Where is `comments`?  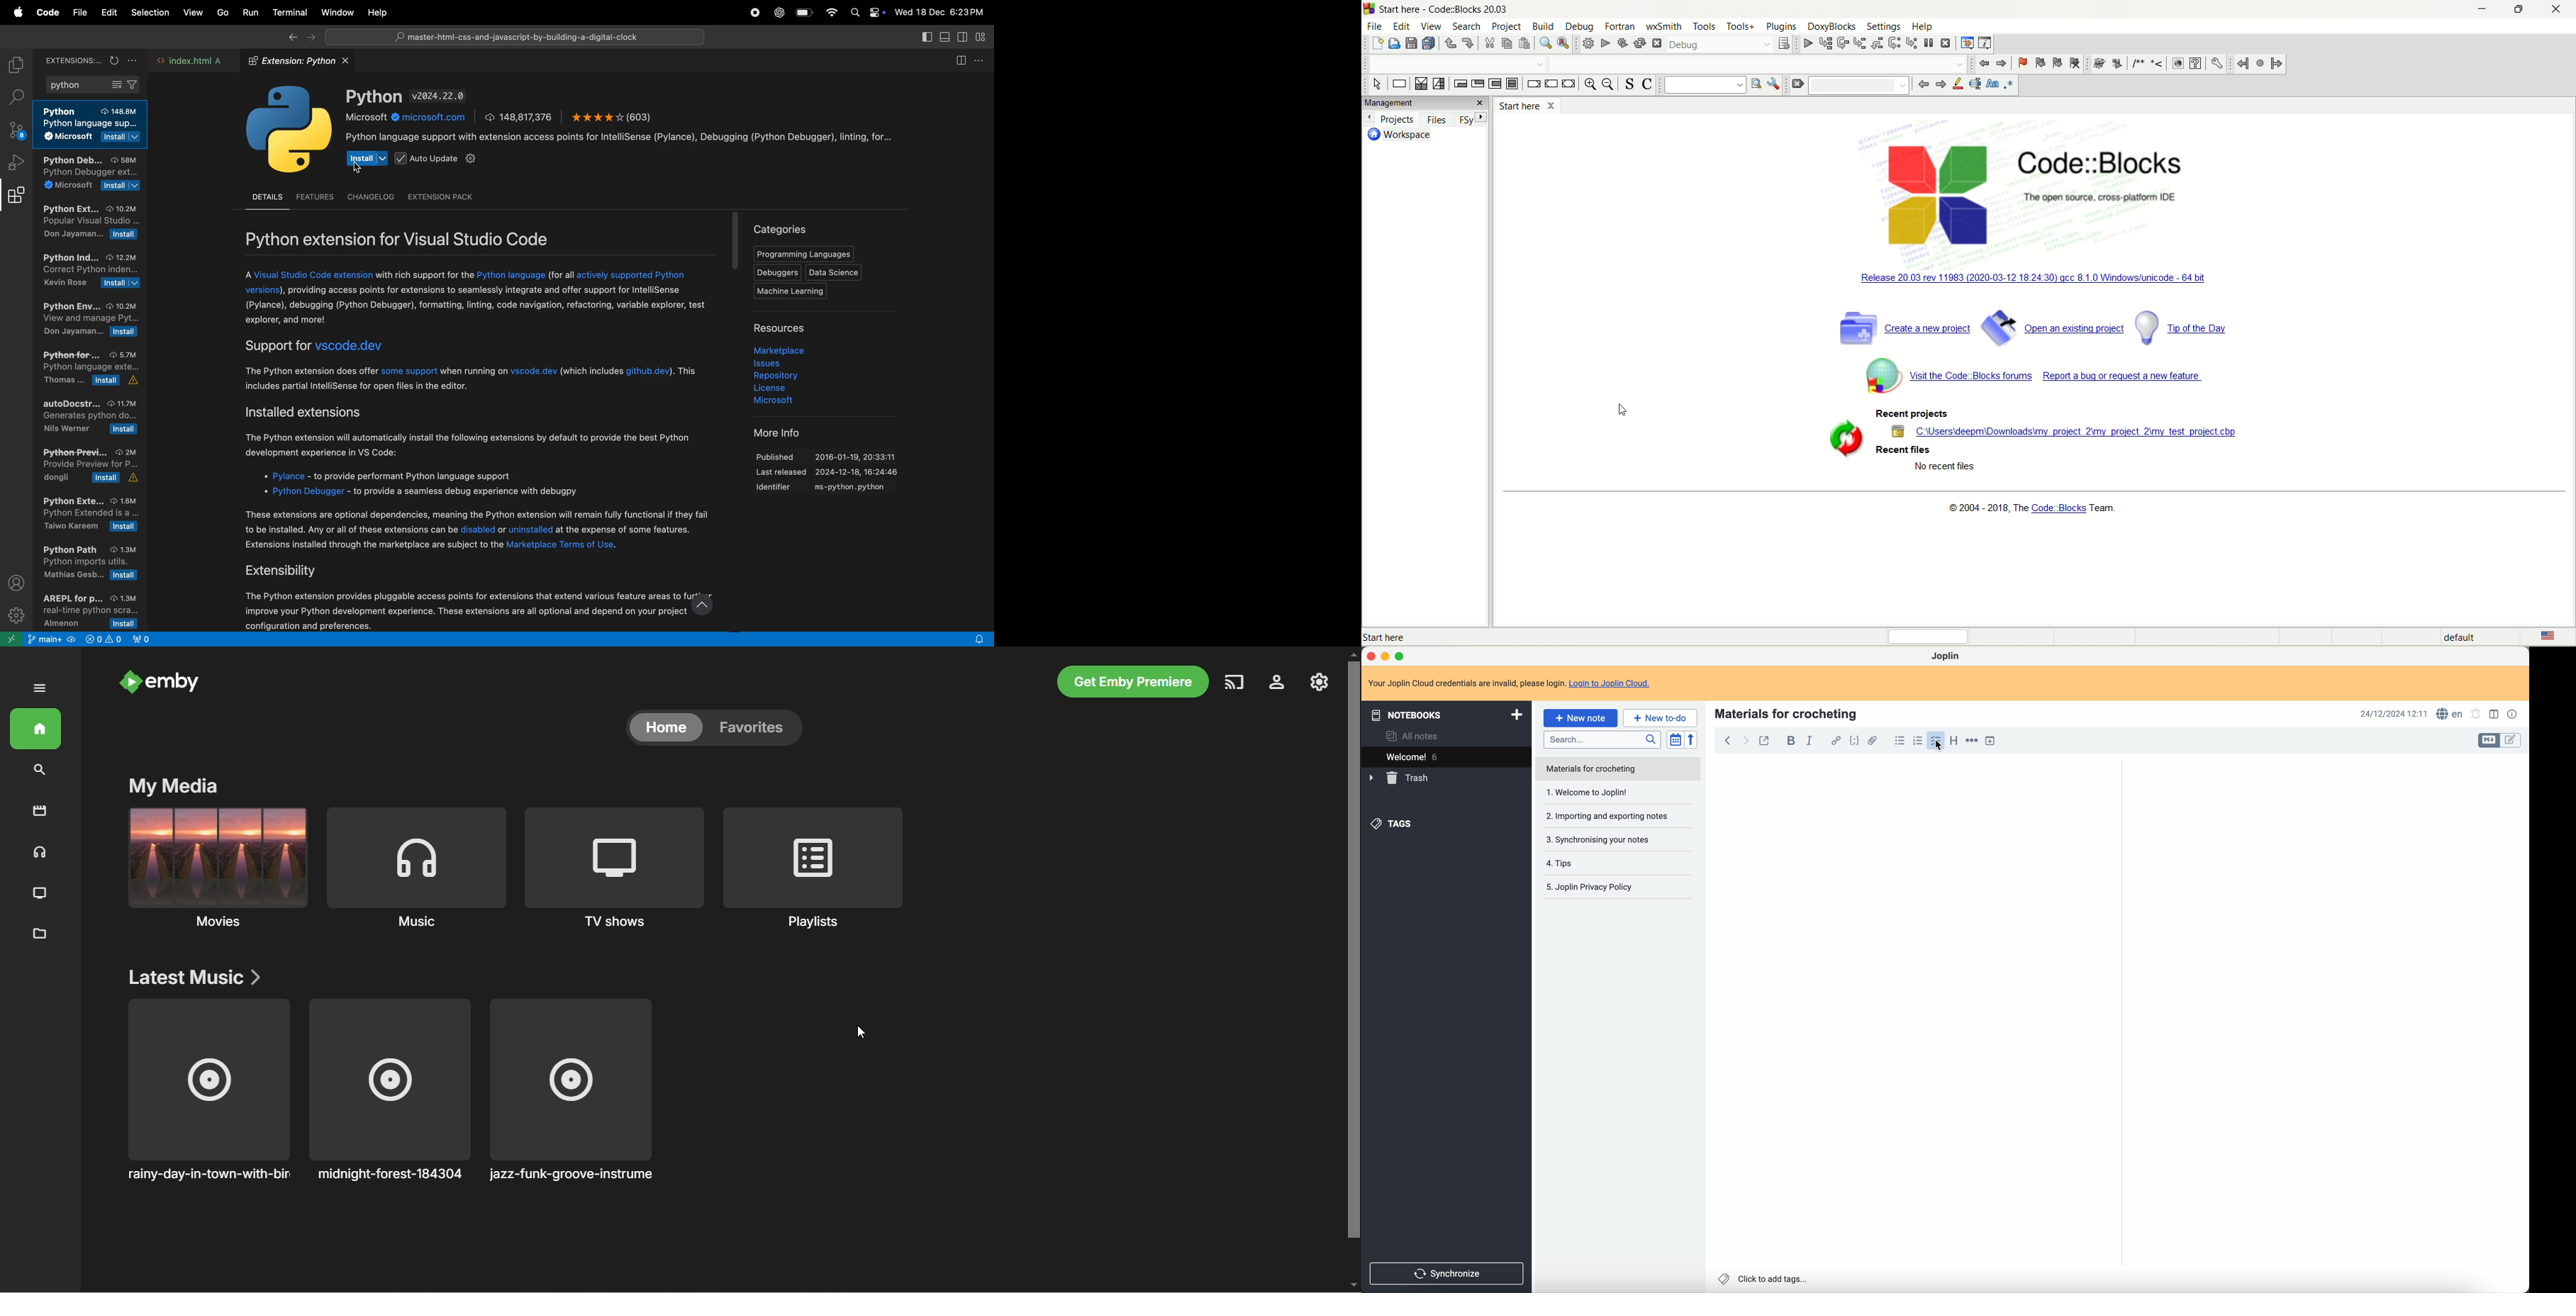
comments is located at coordinates (2149, 64).